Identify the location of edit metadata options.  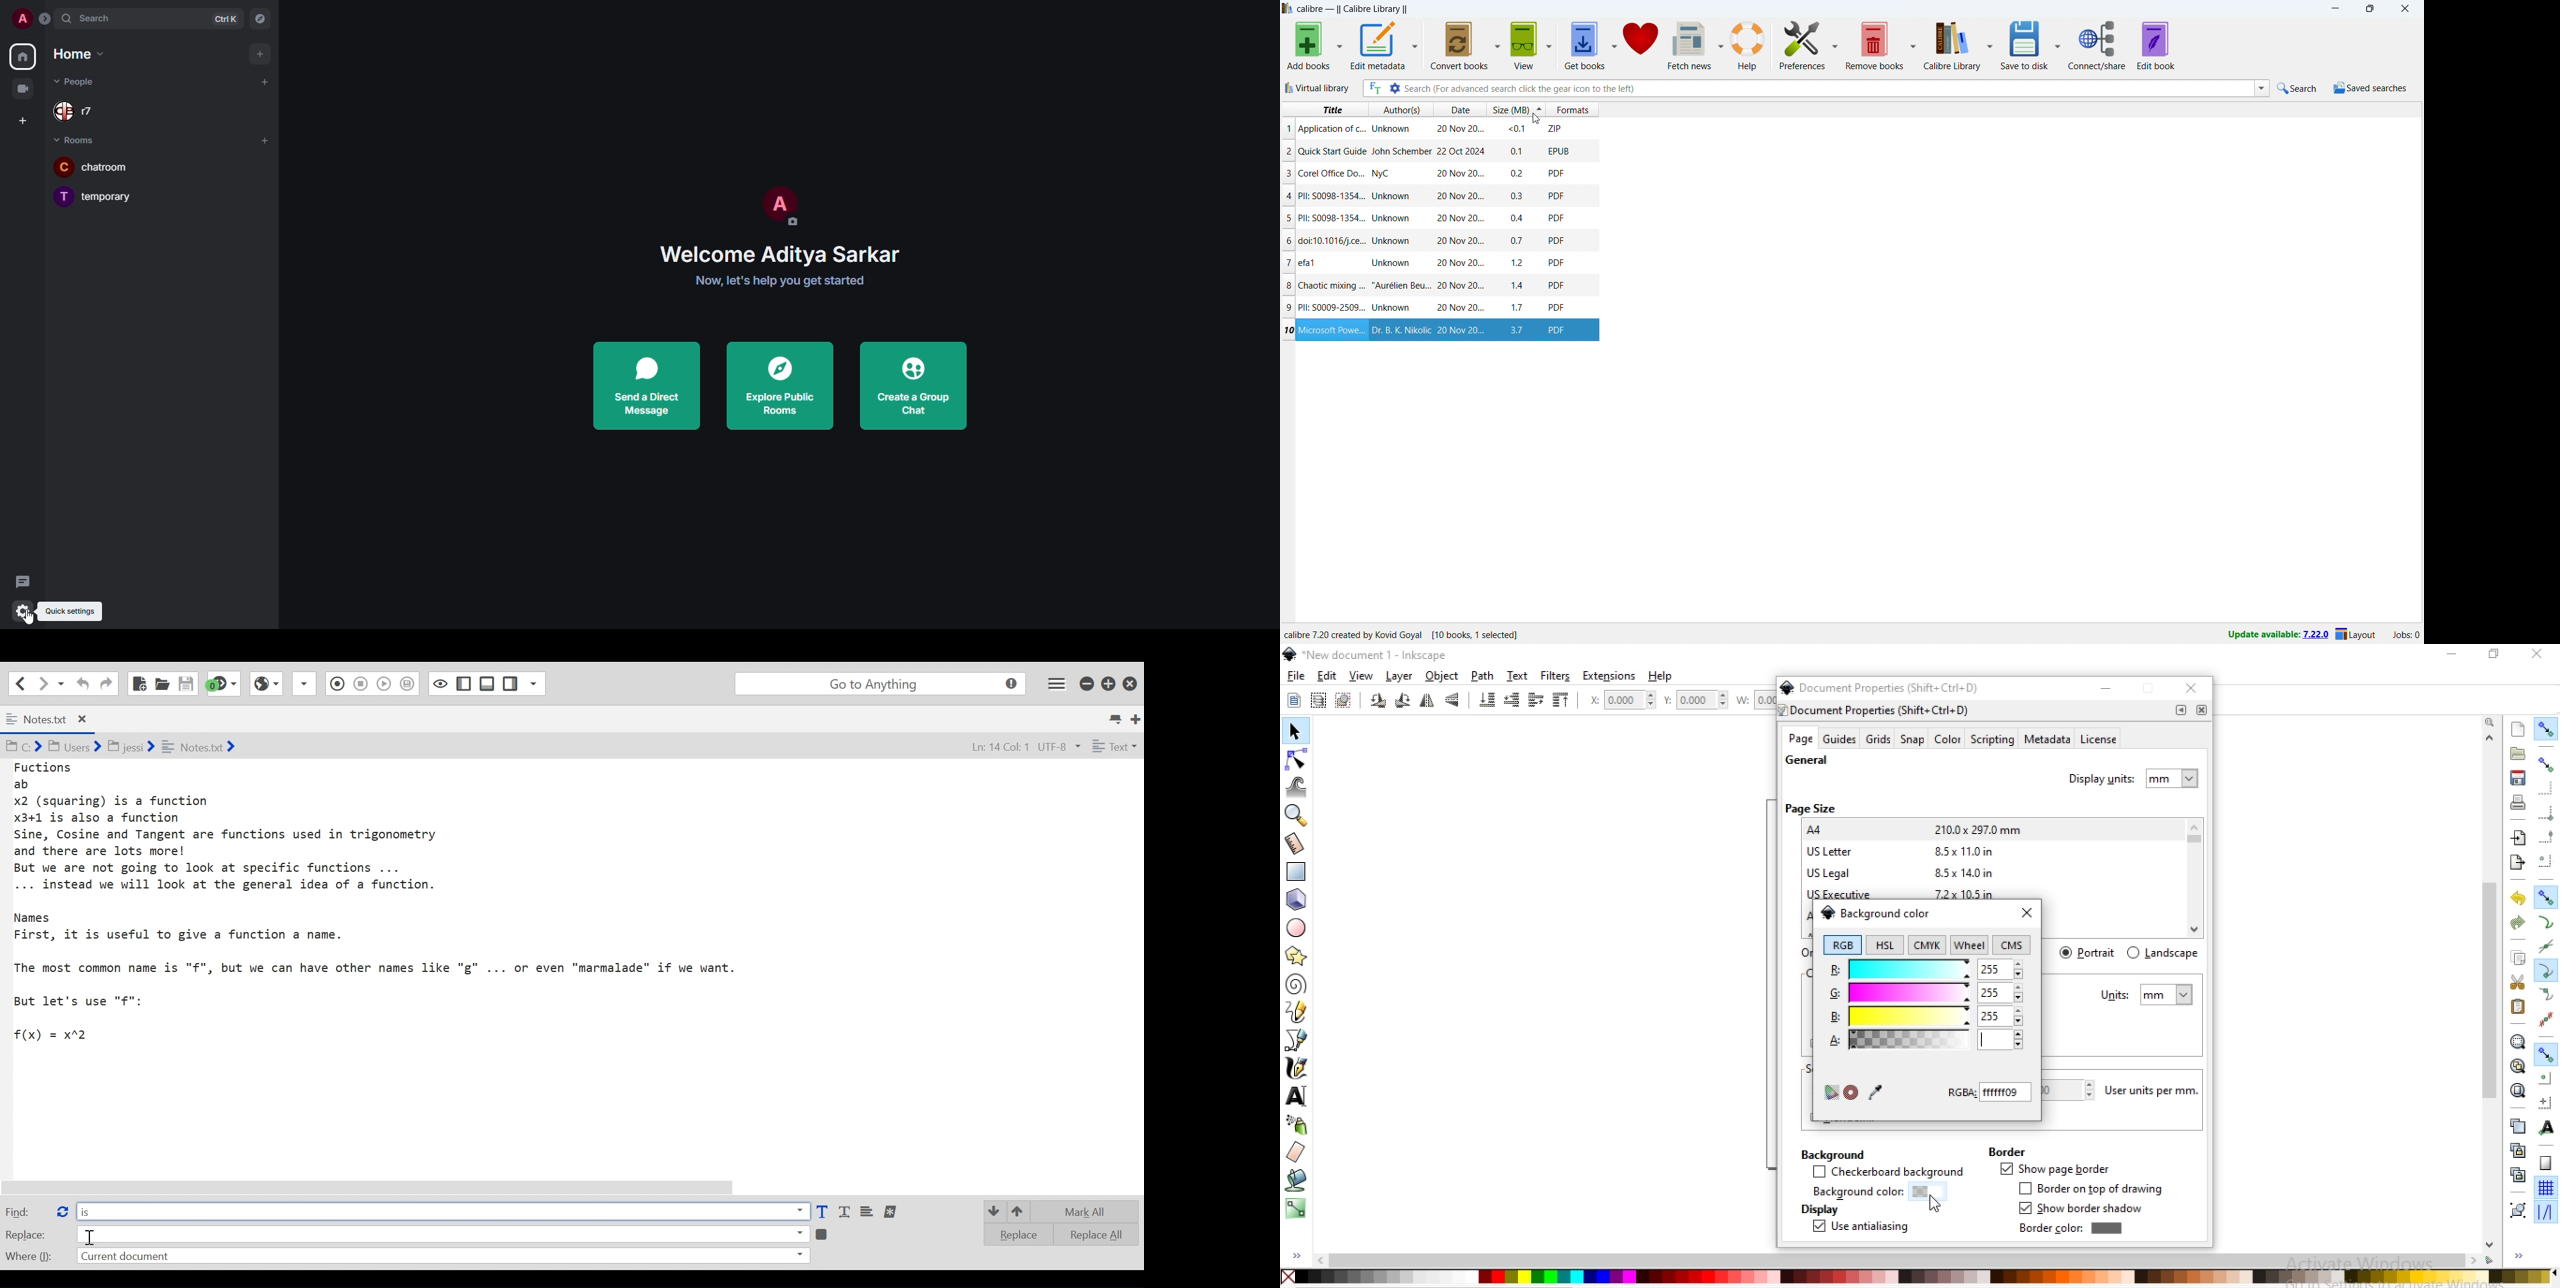
(1415, 45).